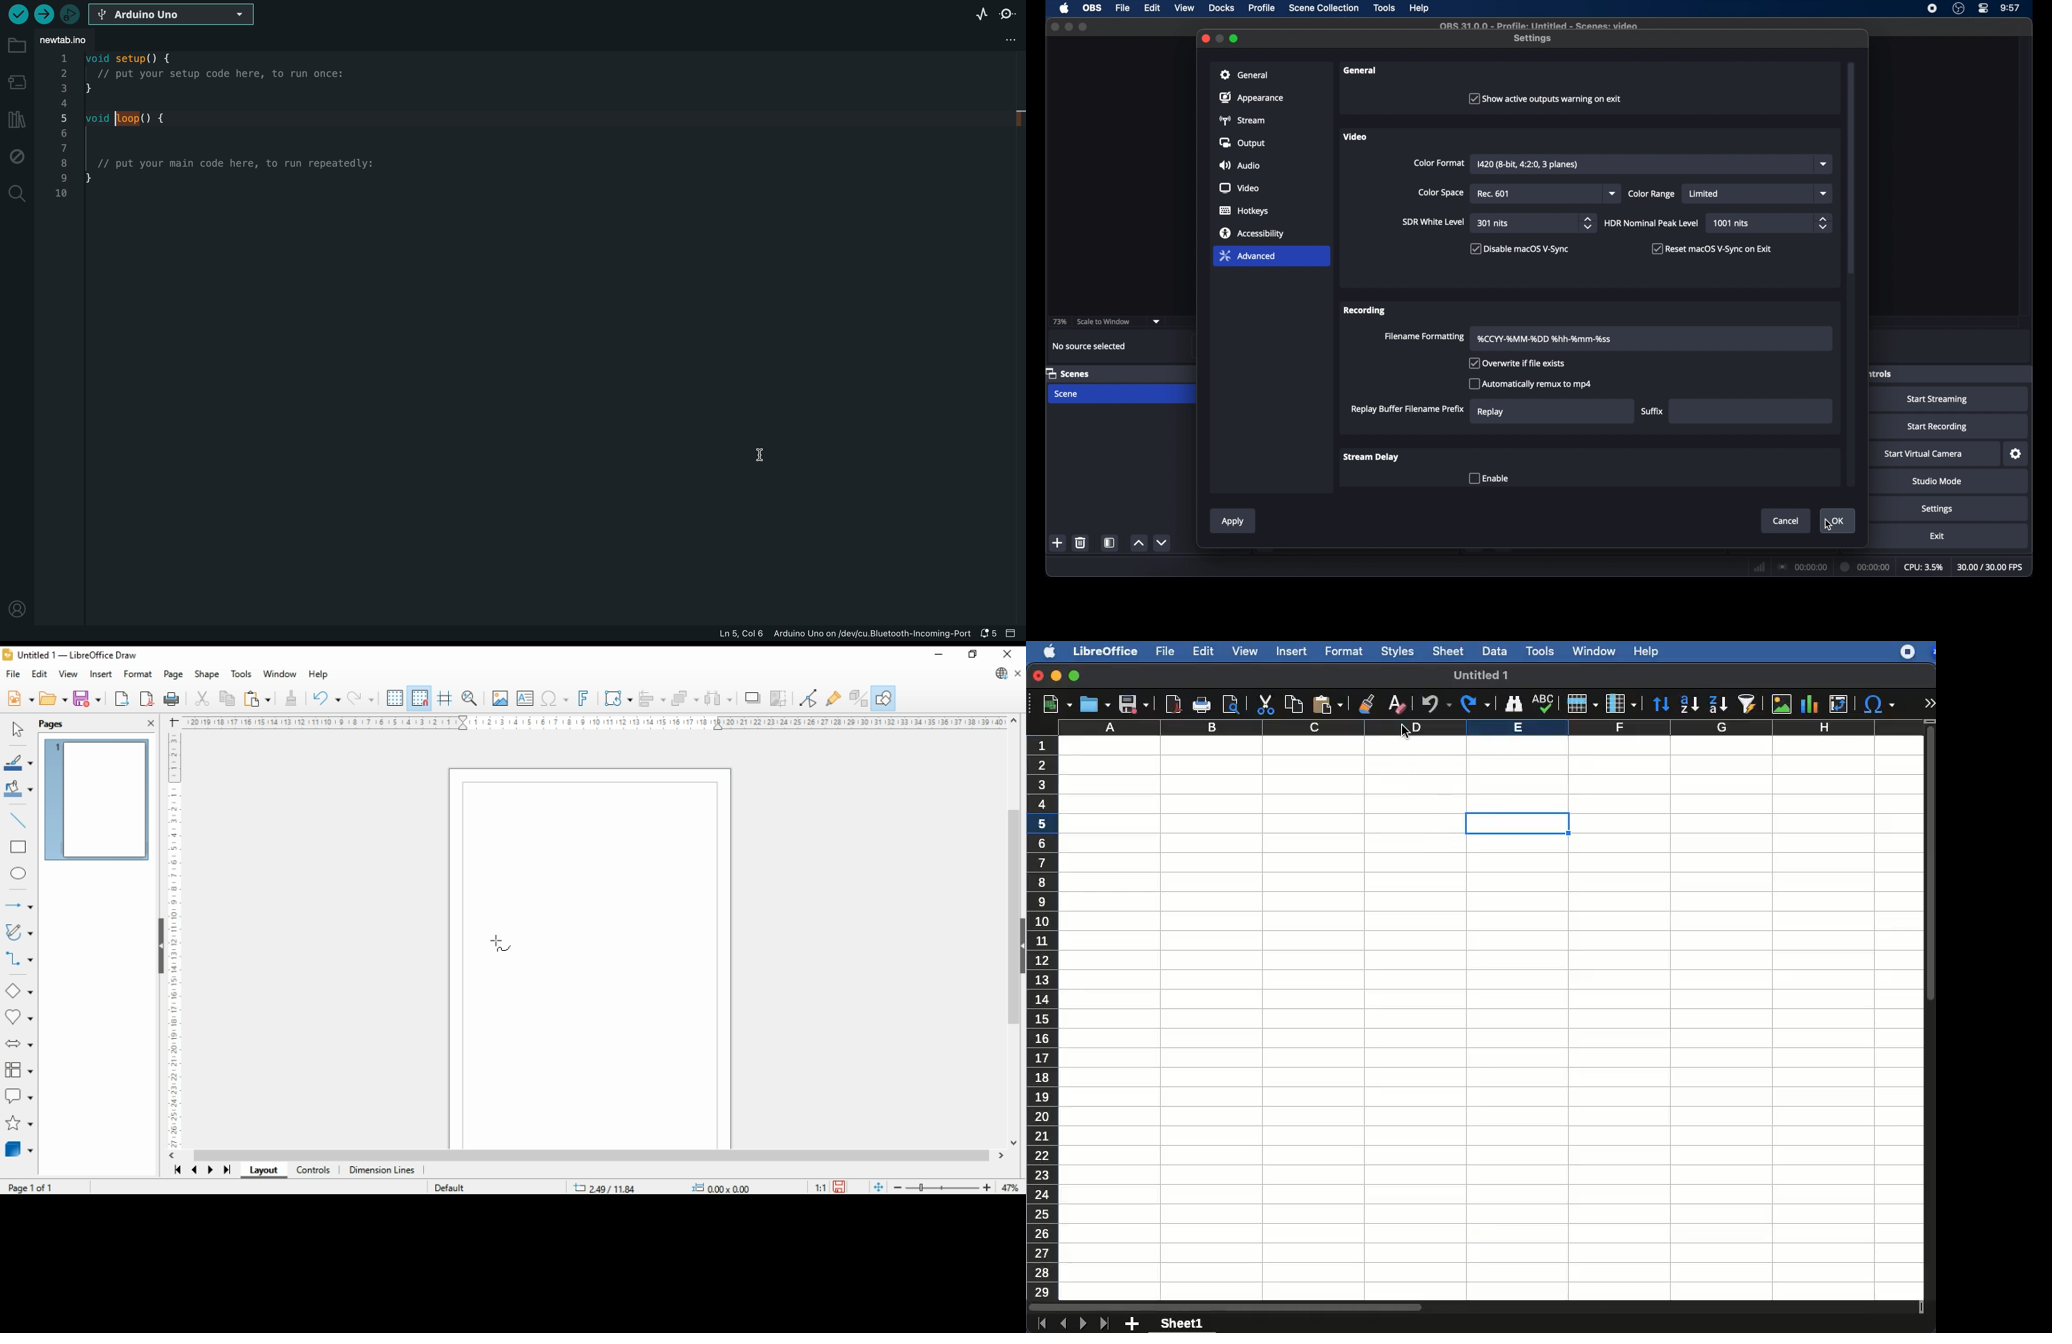 This screenshot has width=2072, height=1344. What do you see at coordinates (1408, 409) in the screenshot?
I see `reply buffer ` at bounding box center [1408, 409].